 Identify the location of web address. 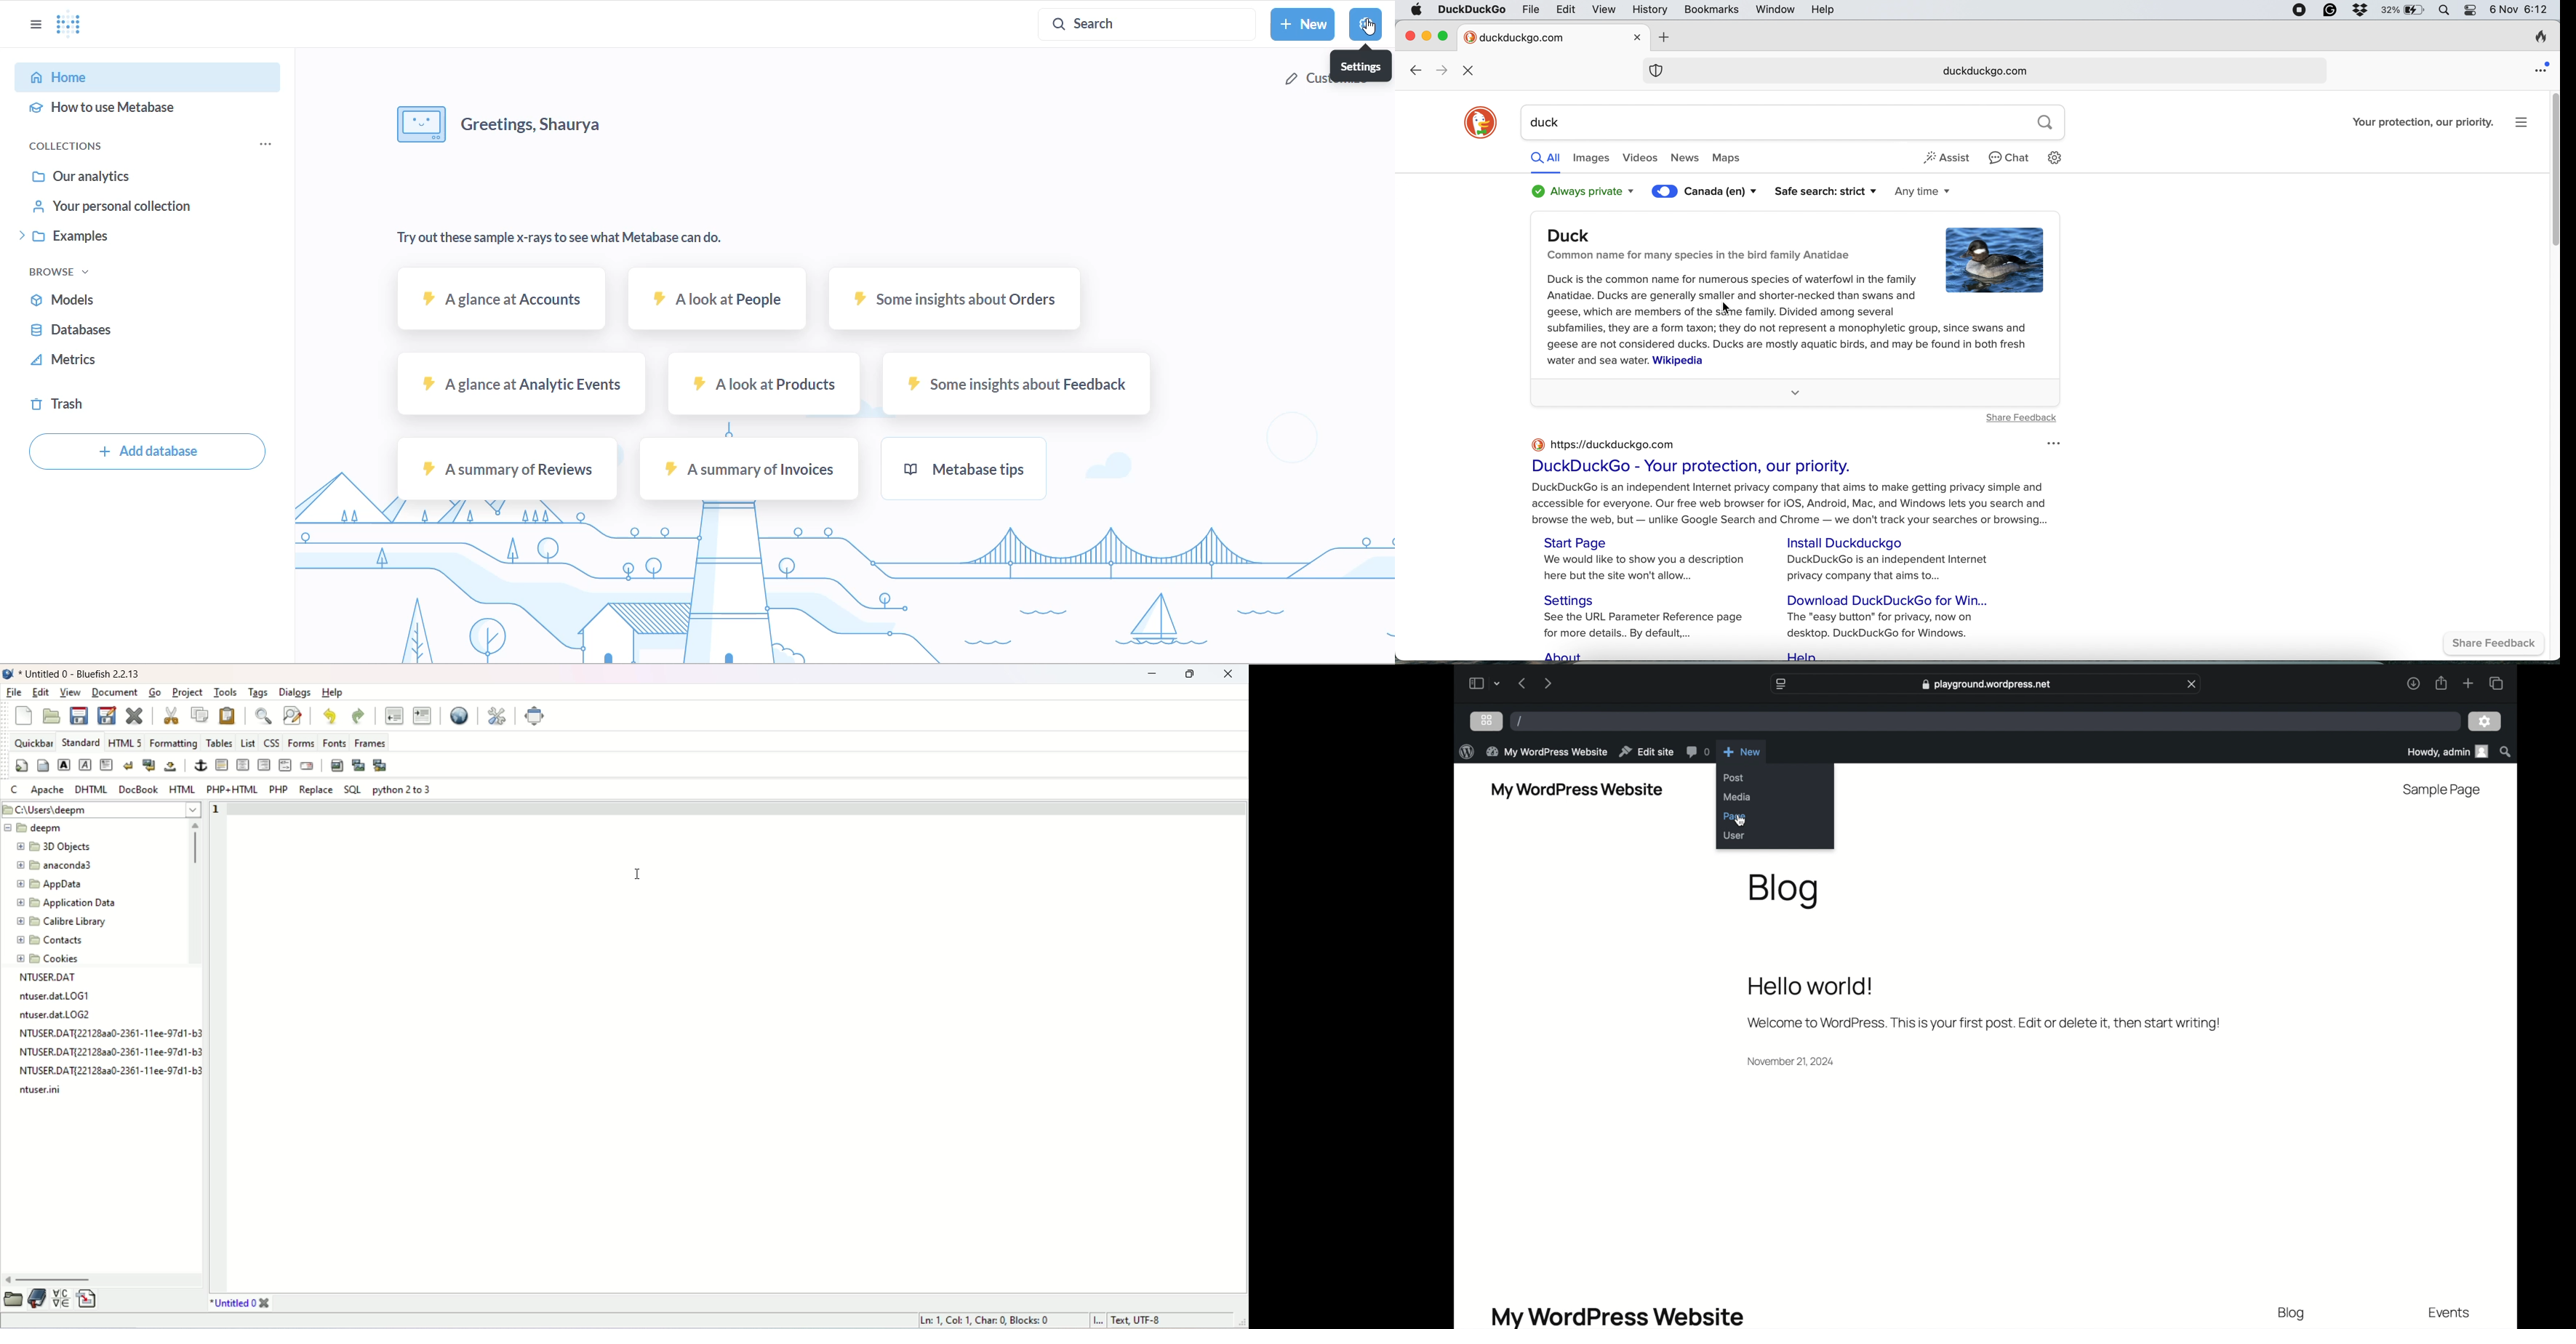
(1986, 685).